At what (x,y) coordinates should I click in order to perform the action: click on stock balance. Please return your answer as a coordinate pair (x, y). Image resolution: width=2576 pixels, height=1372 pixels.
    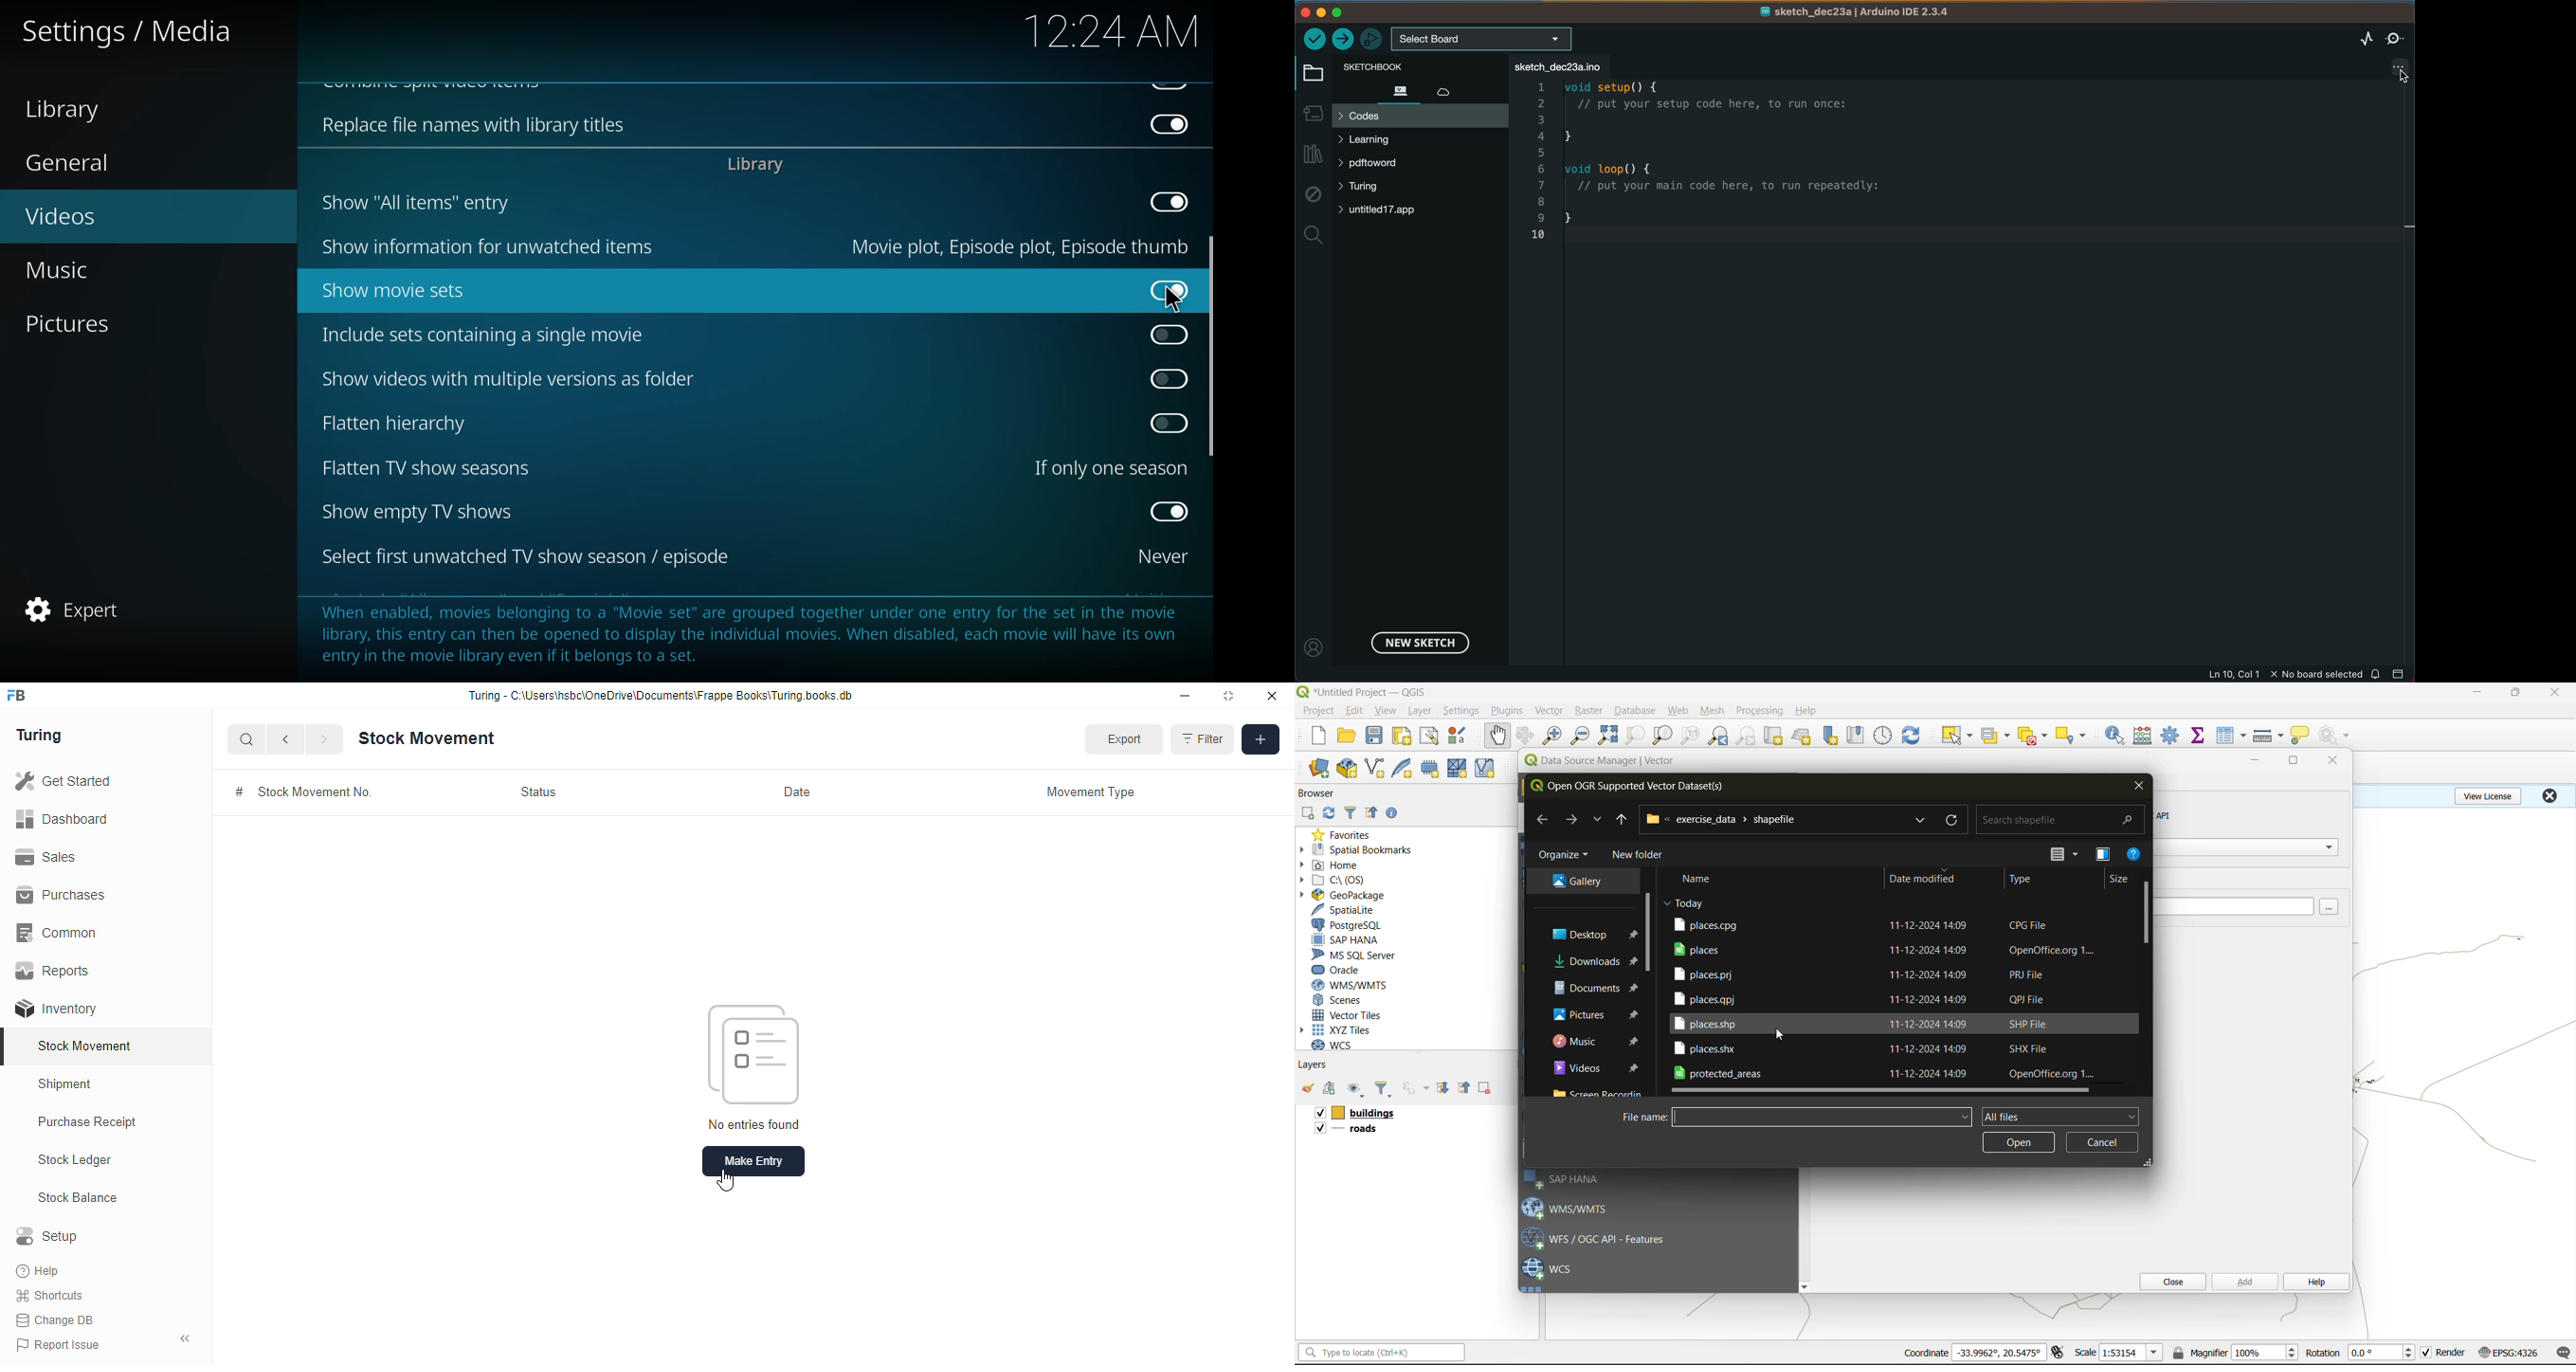
    Looking at the image, I should click on (79, 1198).